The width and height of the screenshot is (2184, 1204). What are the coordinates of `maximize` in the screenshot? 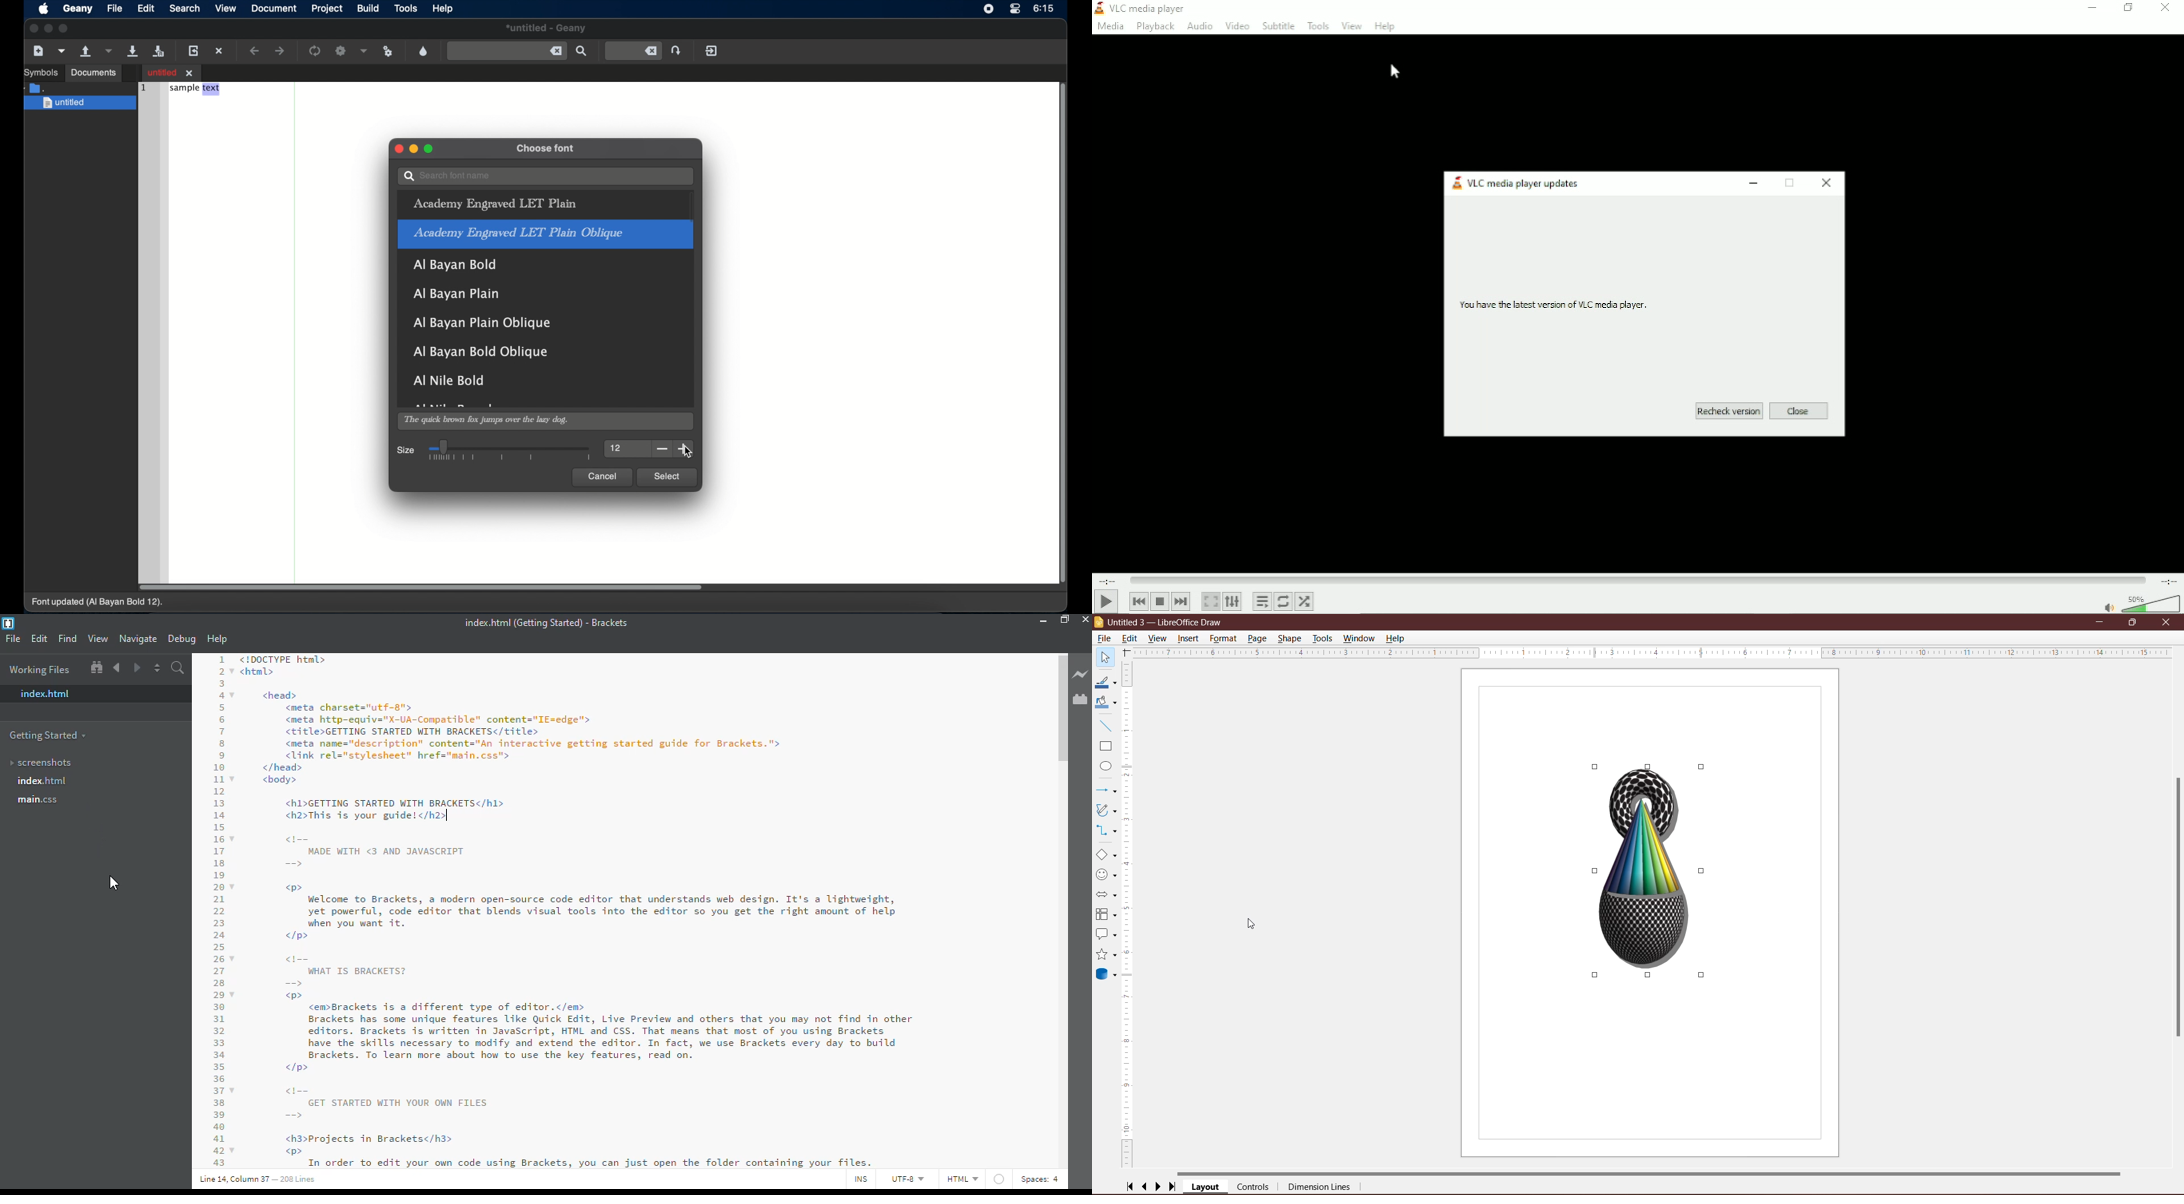 It's located at (1066, 620).